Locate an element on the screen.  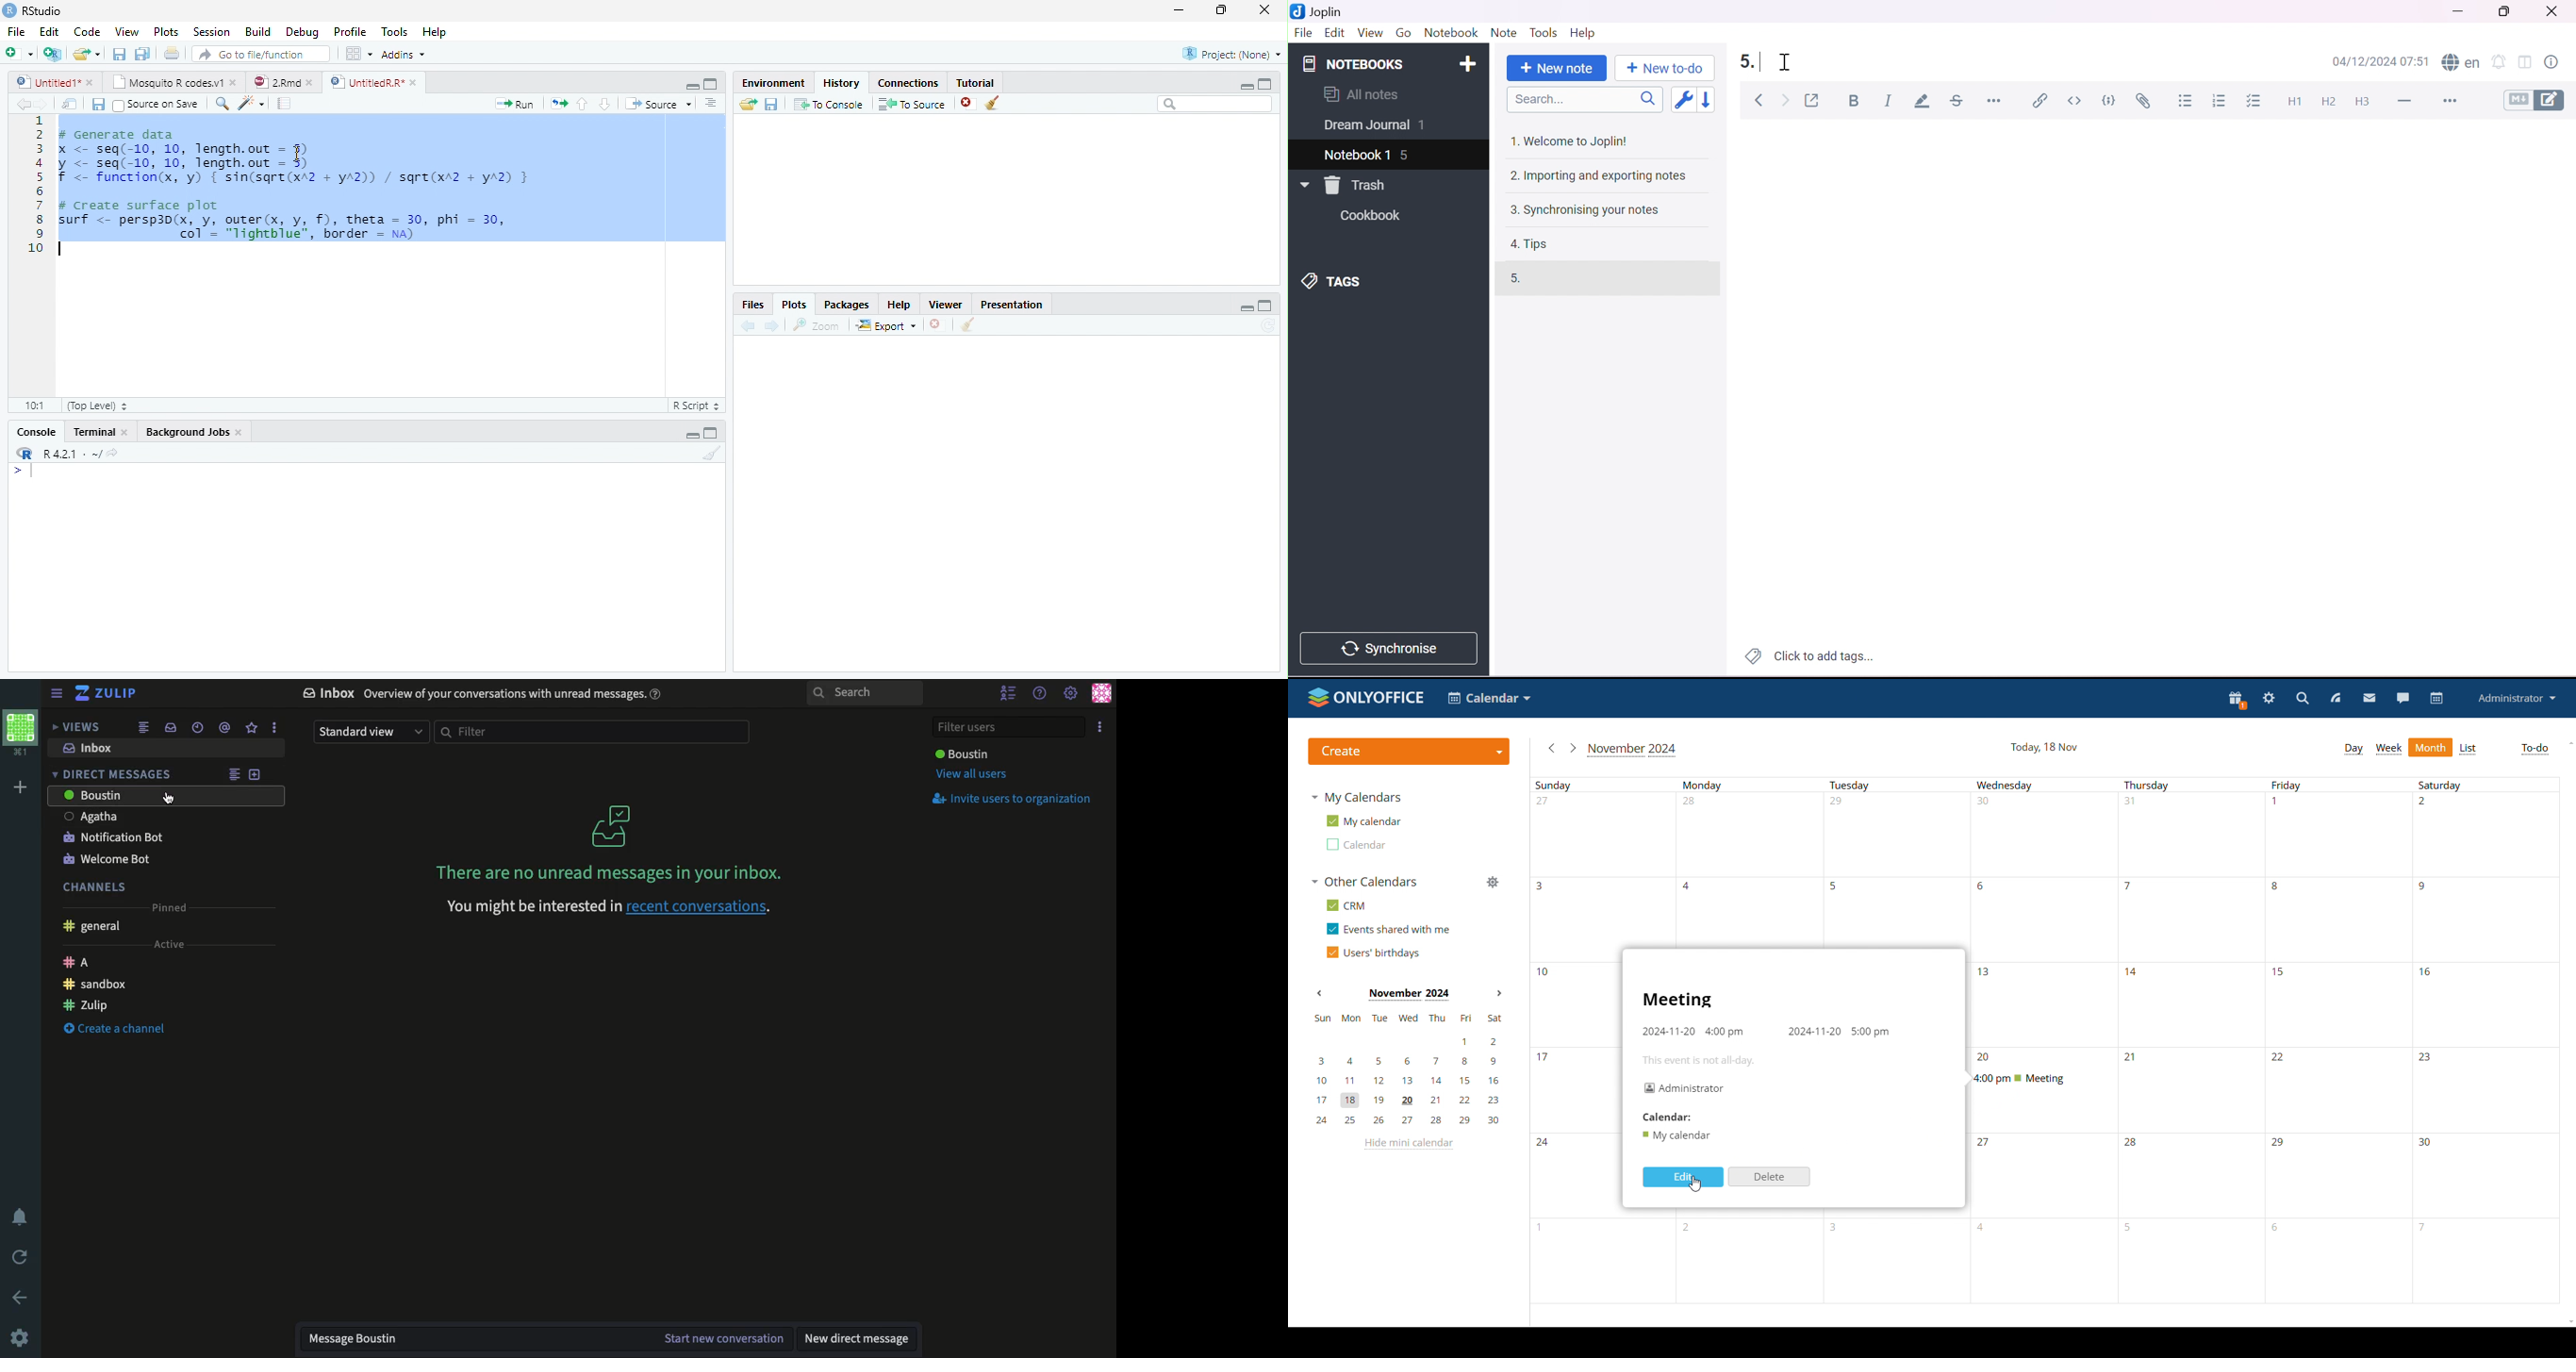
2. Importing and exporting notes is located at coordinates (1601, 177).